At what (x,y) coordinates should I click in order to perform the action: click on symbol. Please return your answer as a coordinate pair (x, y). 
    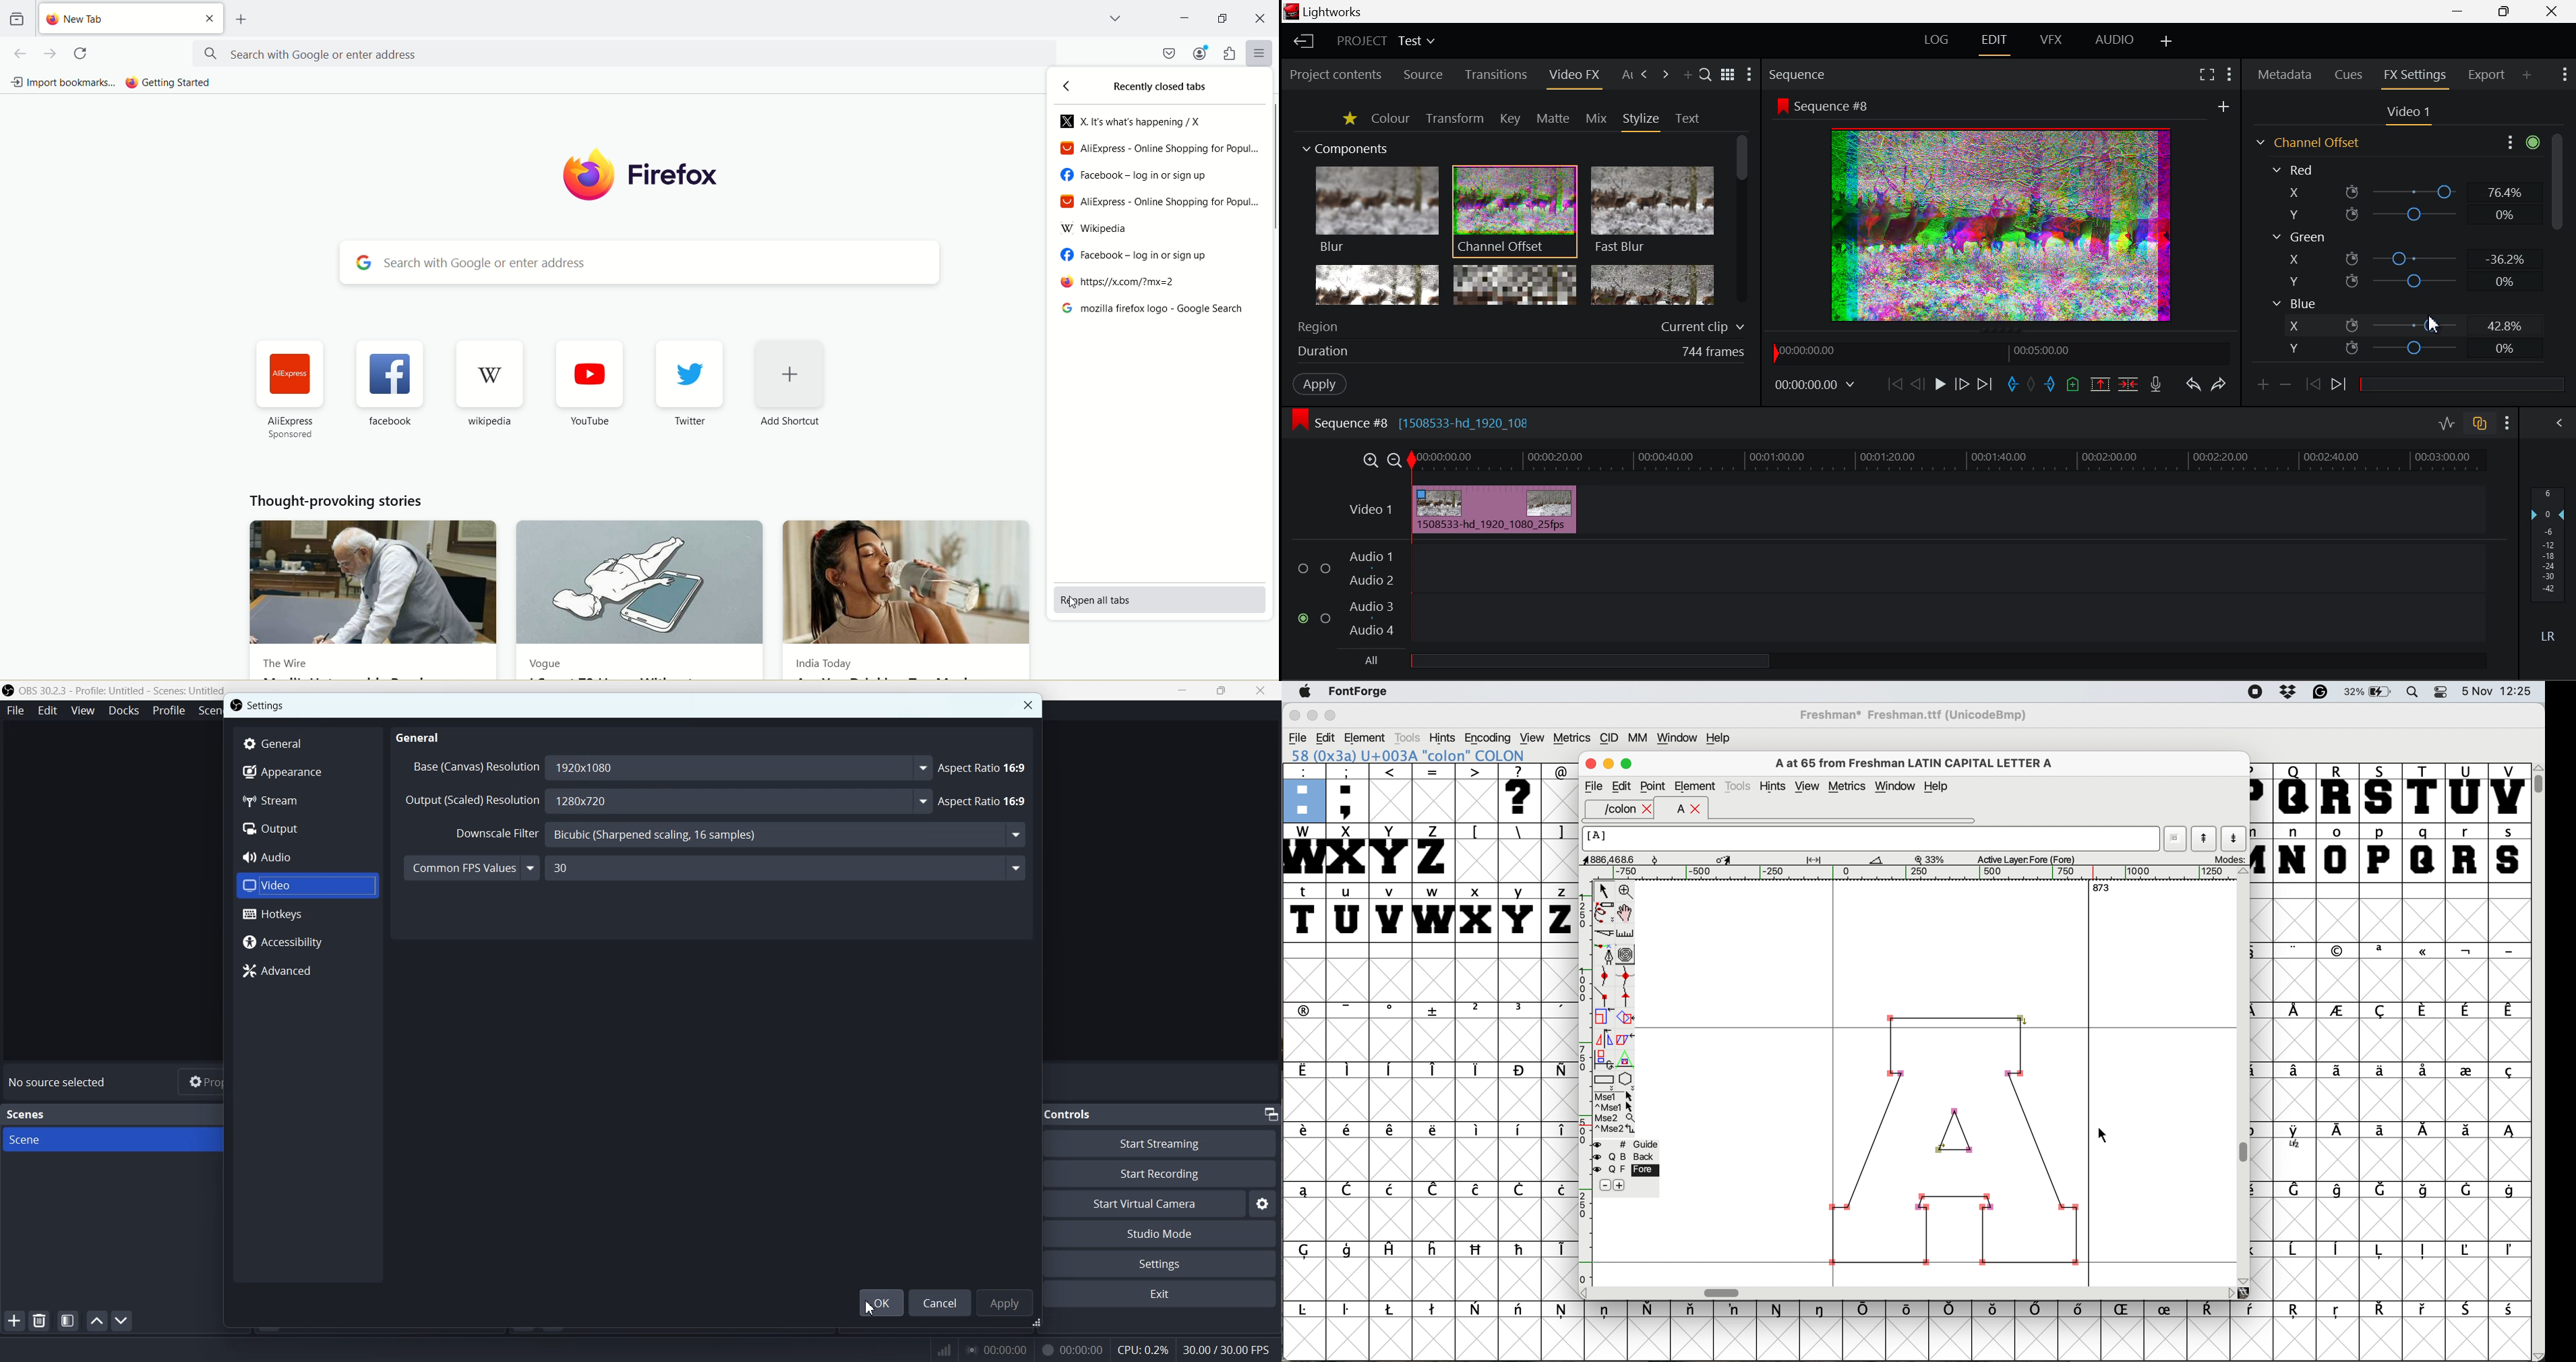
    Looking at the image, I should click on (2381, 951).